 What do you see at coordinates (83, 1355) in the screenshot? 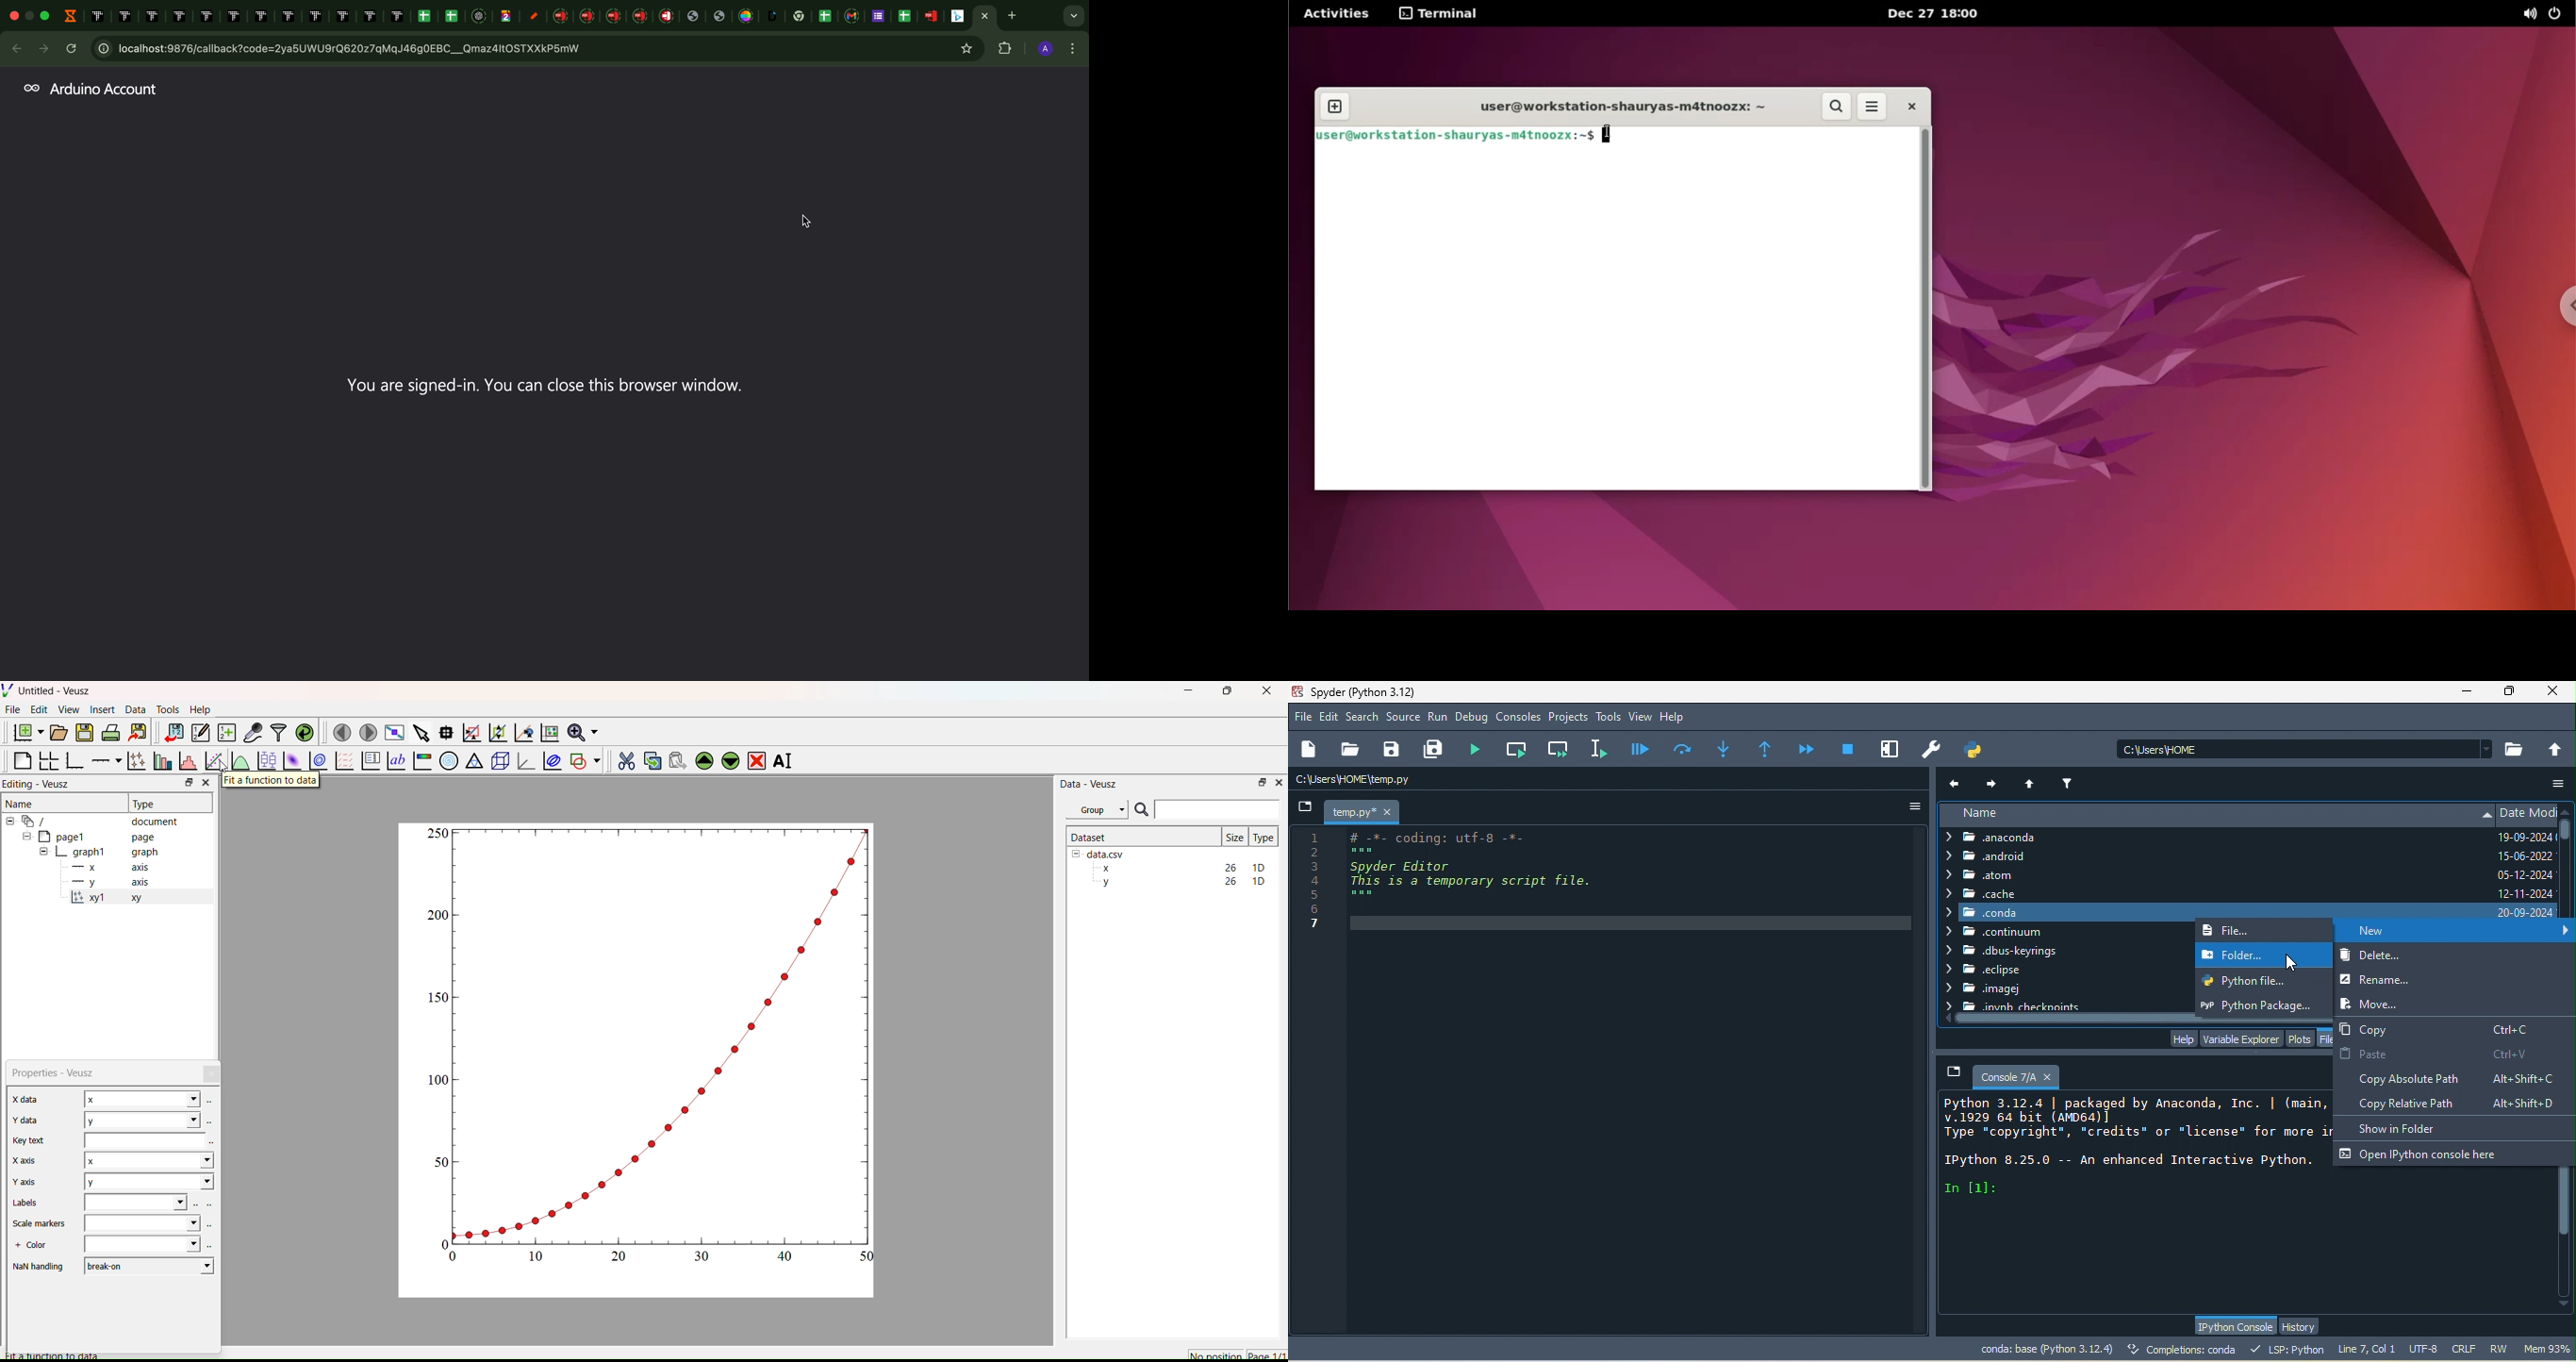
I see `Fit a function to data` at bounding box center [83, 1355].